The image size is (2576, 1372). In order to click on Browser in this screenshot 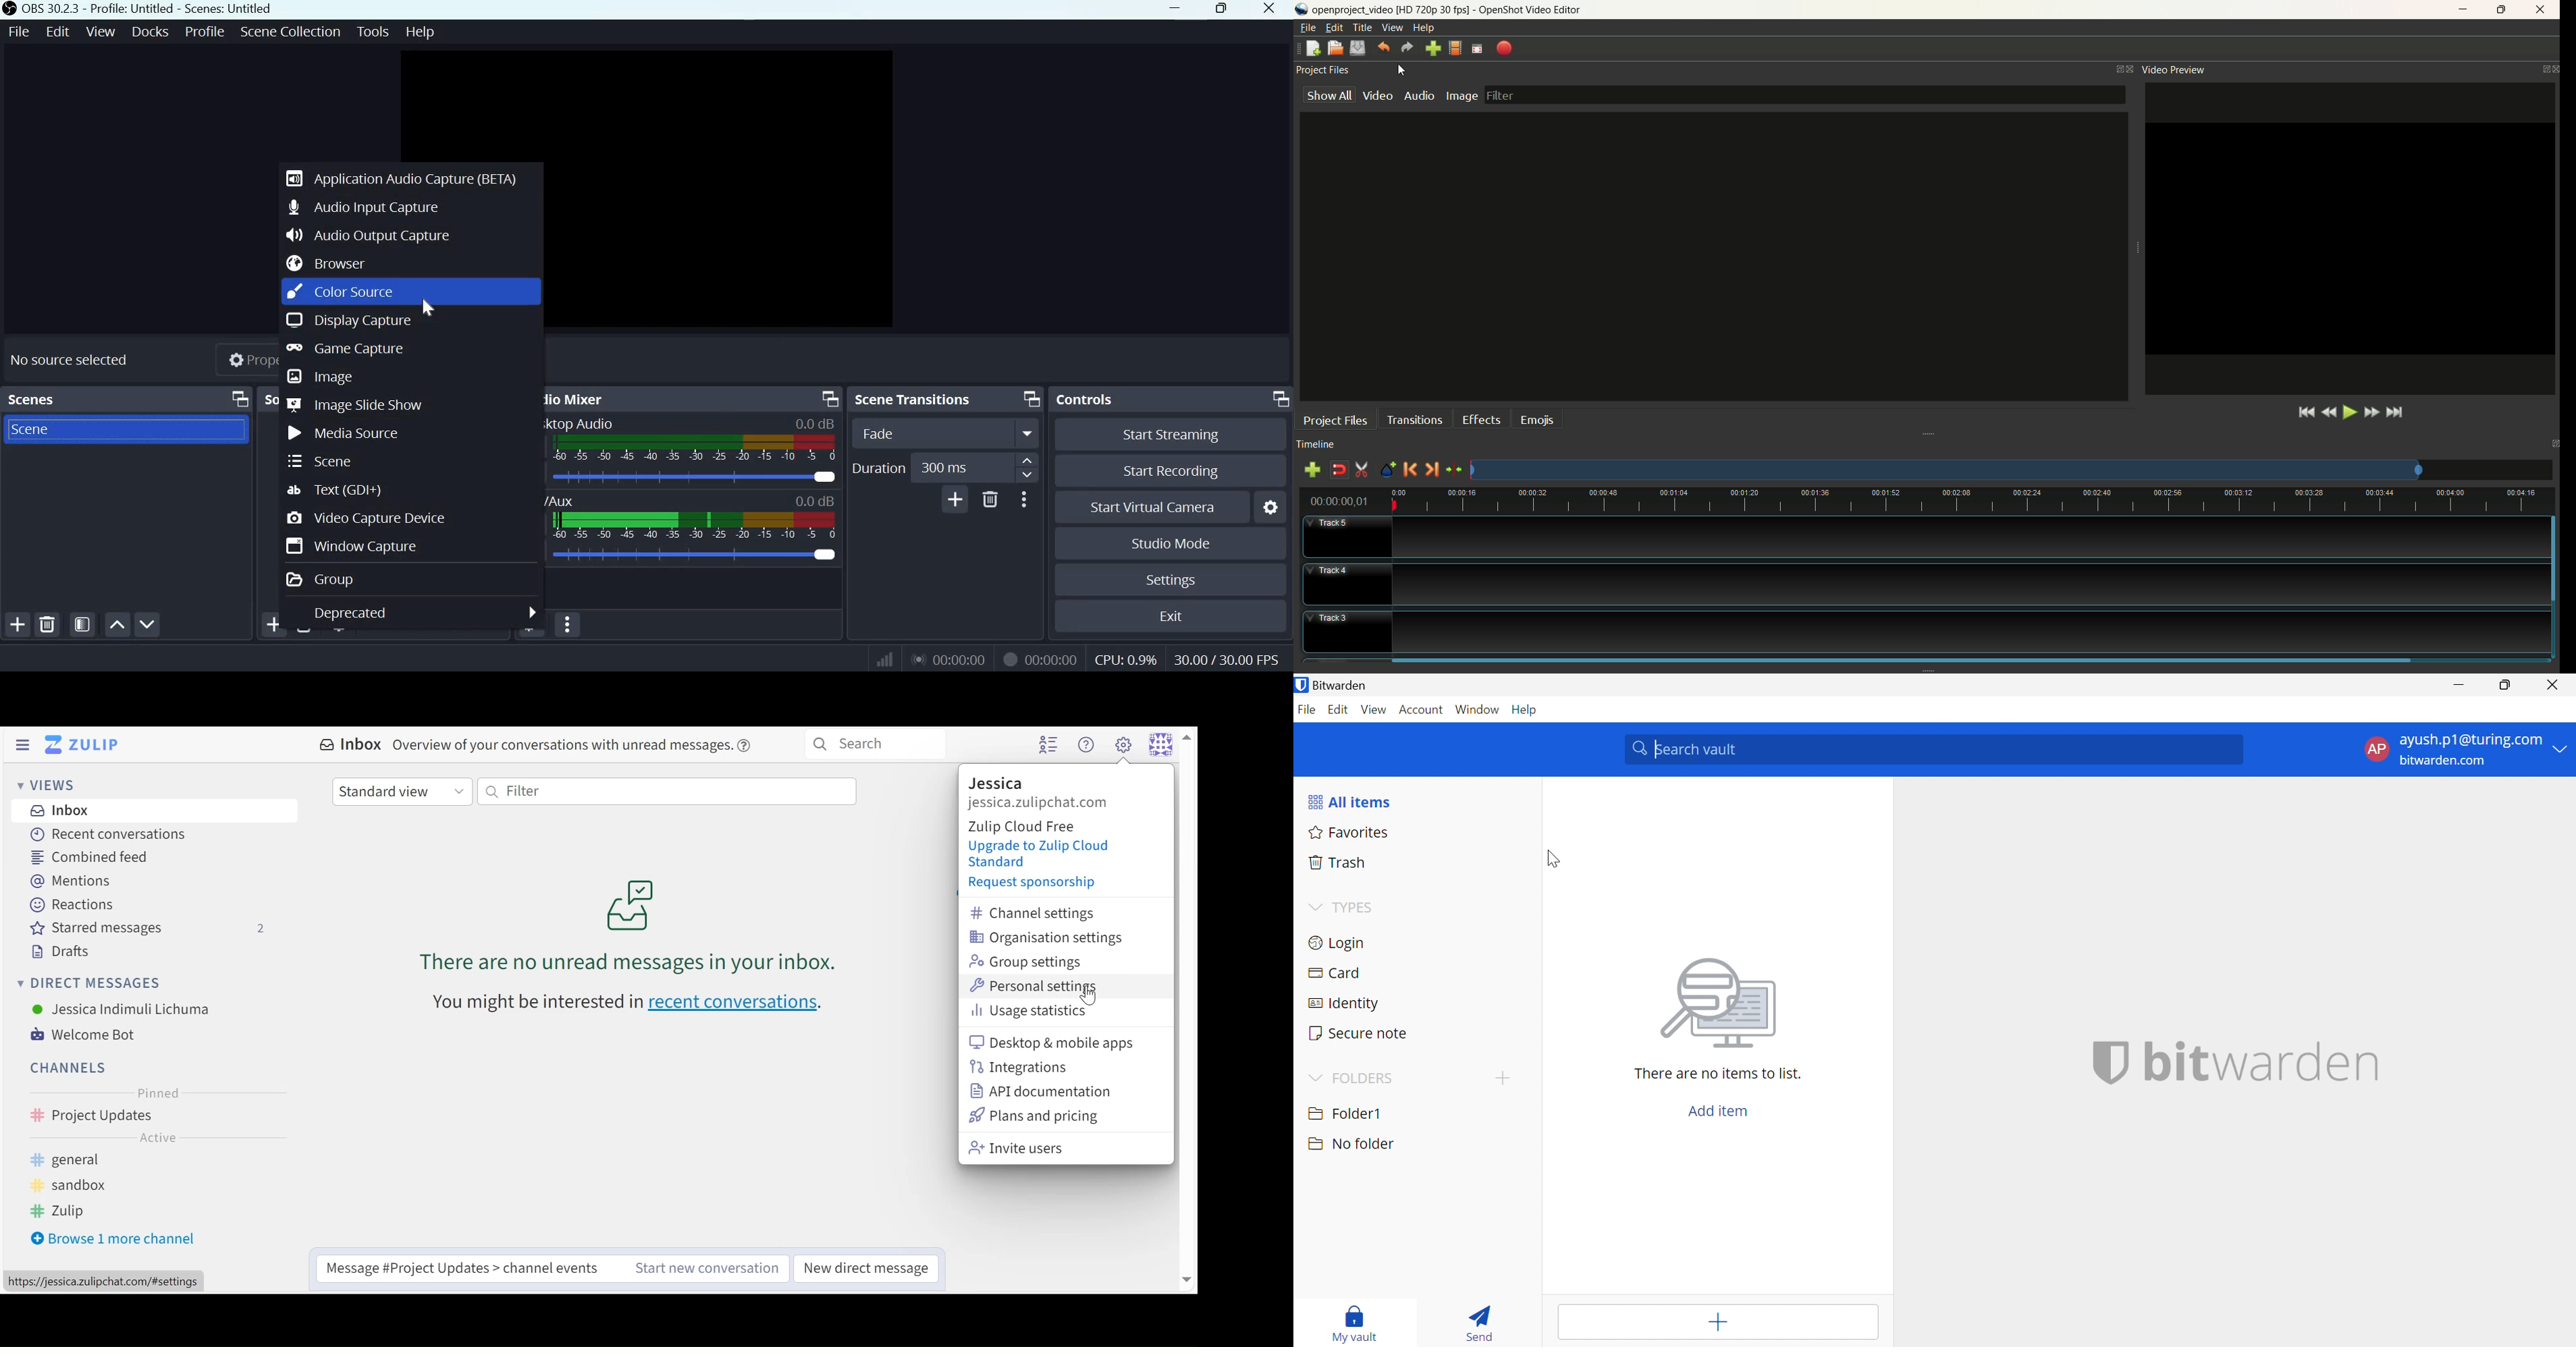, I will do `click(331, 263)`.